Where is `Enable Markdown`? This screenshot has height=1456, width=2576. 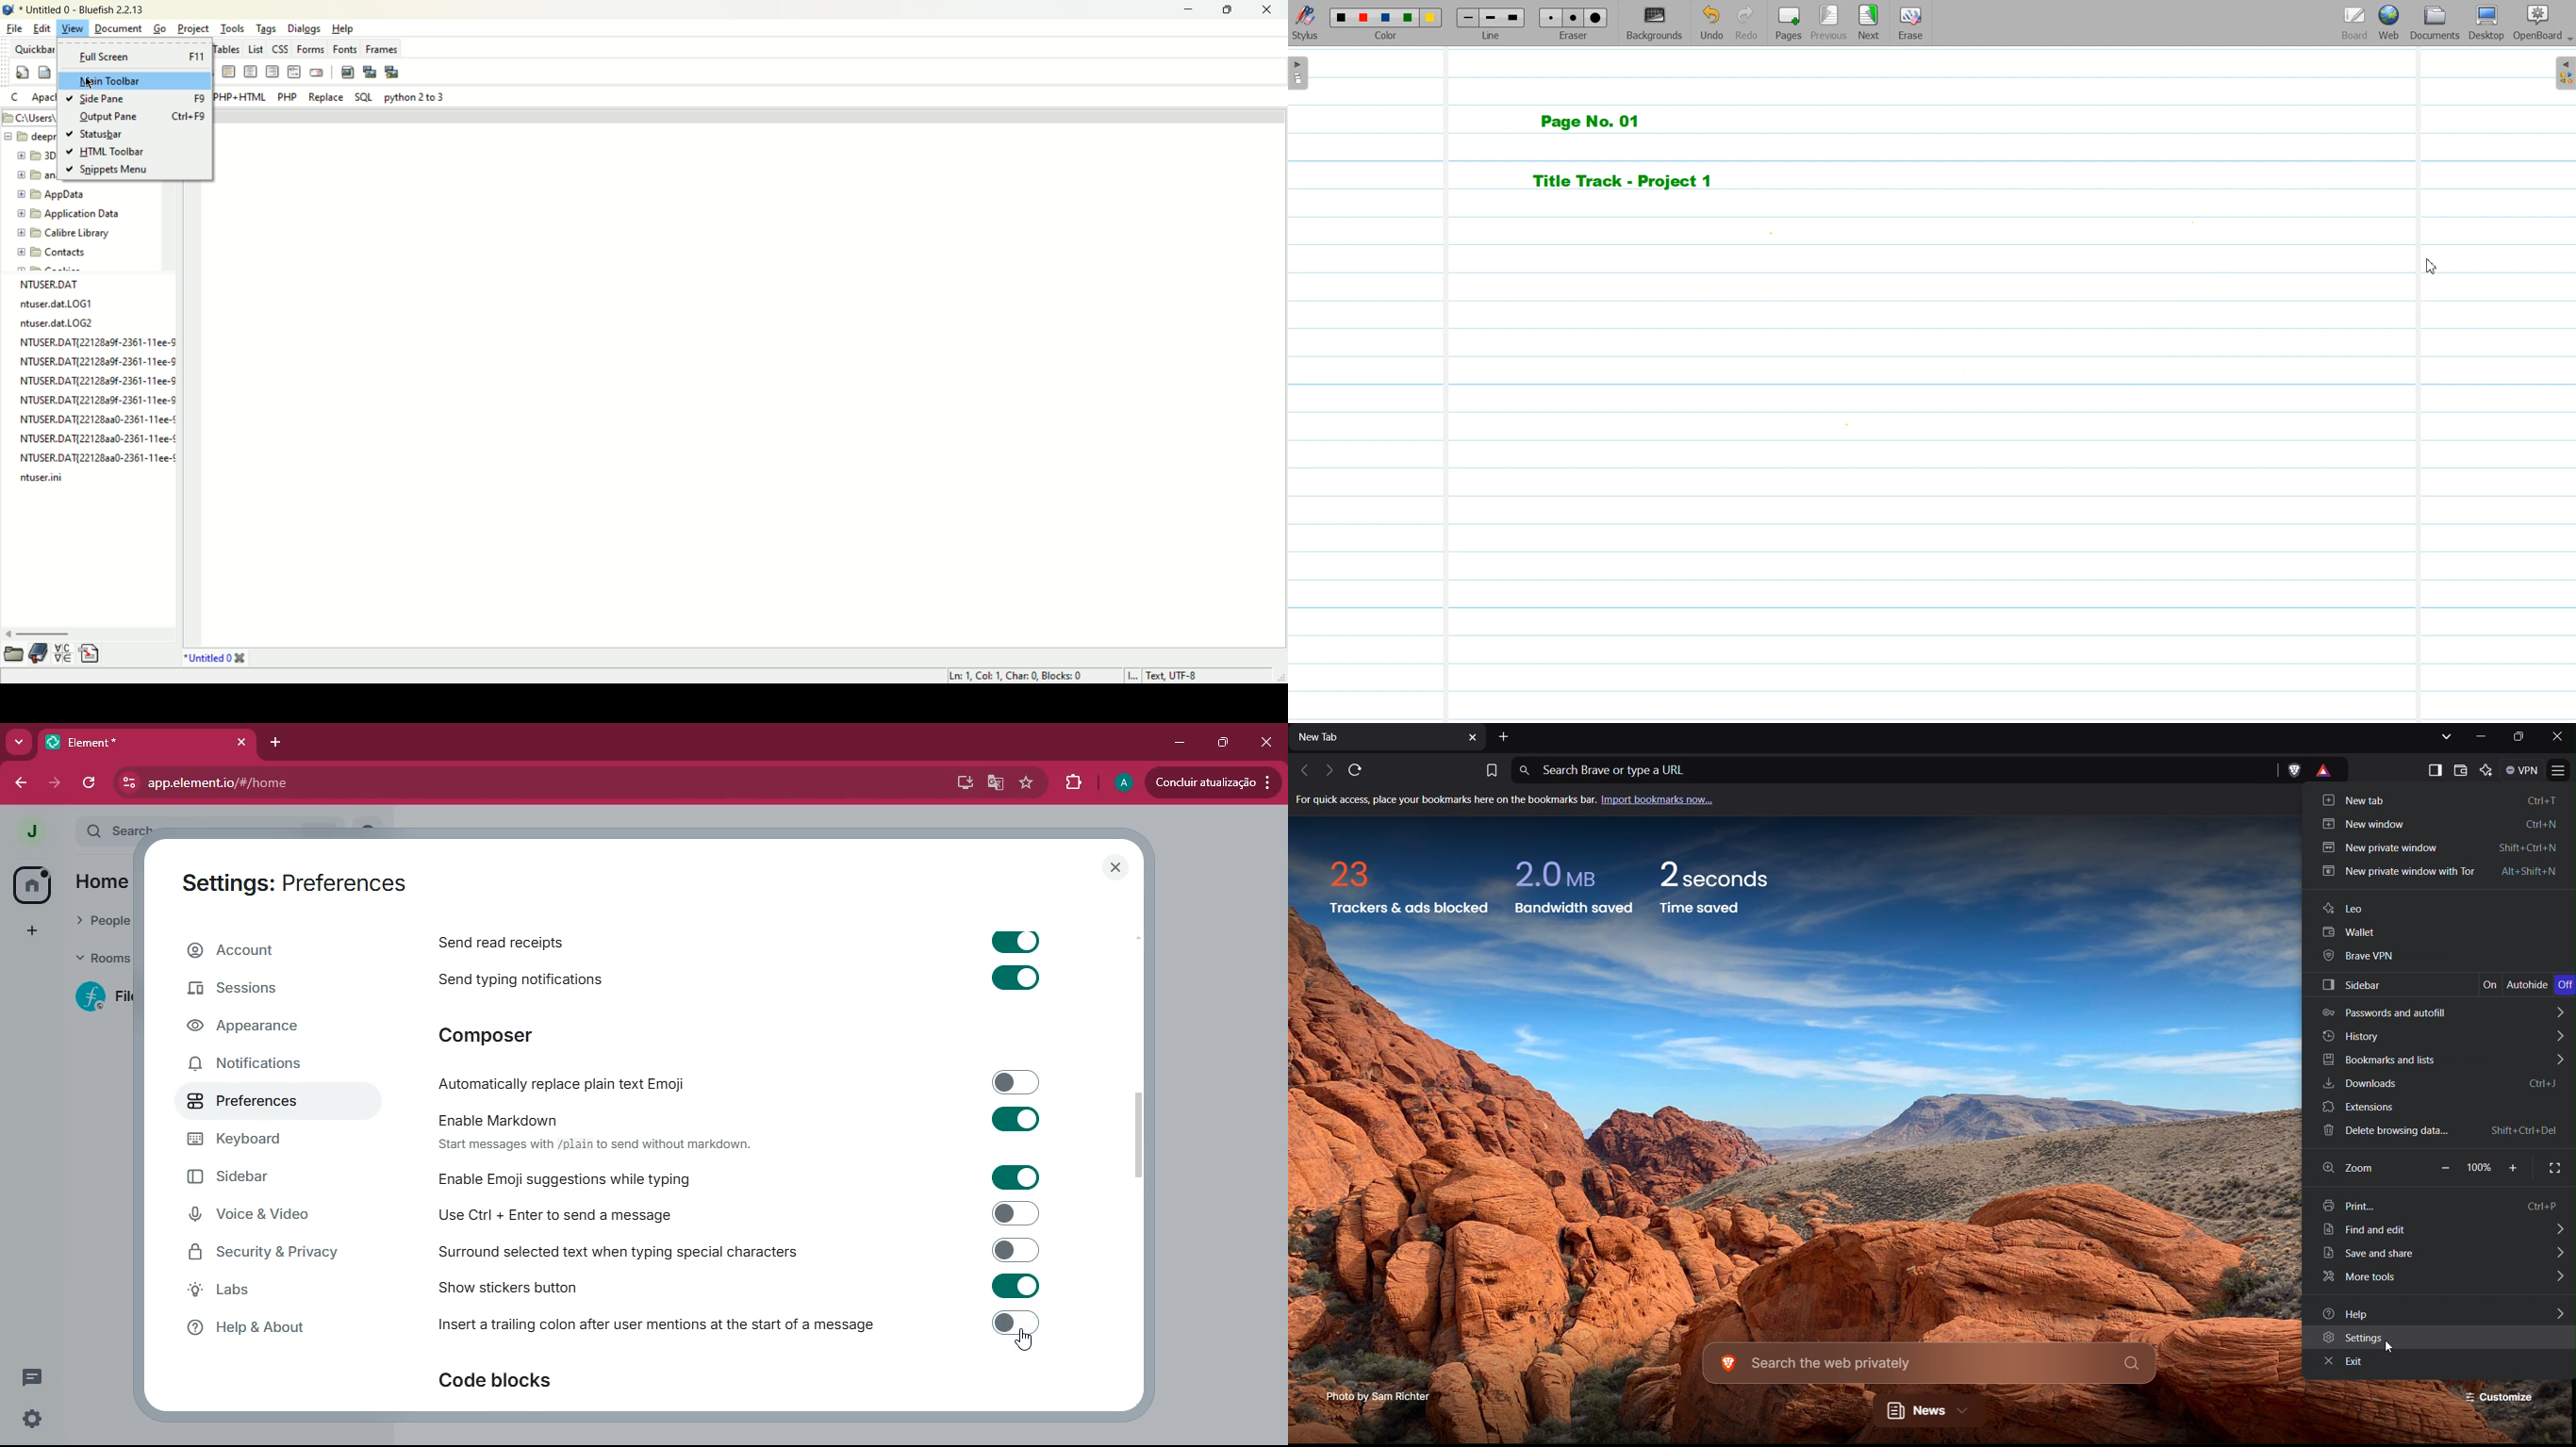 Enable Markdown is located at coordinates (731, 1118).